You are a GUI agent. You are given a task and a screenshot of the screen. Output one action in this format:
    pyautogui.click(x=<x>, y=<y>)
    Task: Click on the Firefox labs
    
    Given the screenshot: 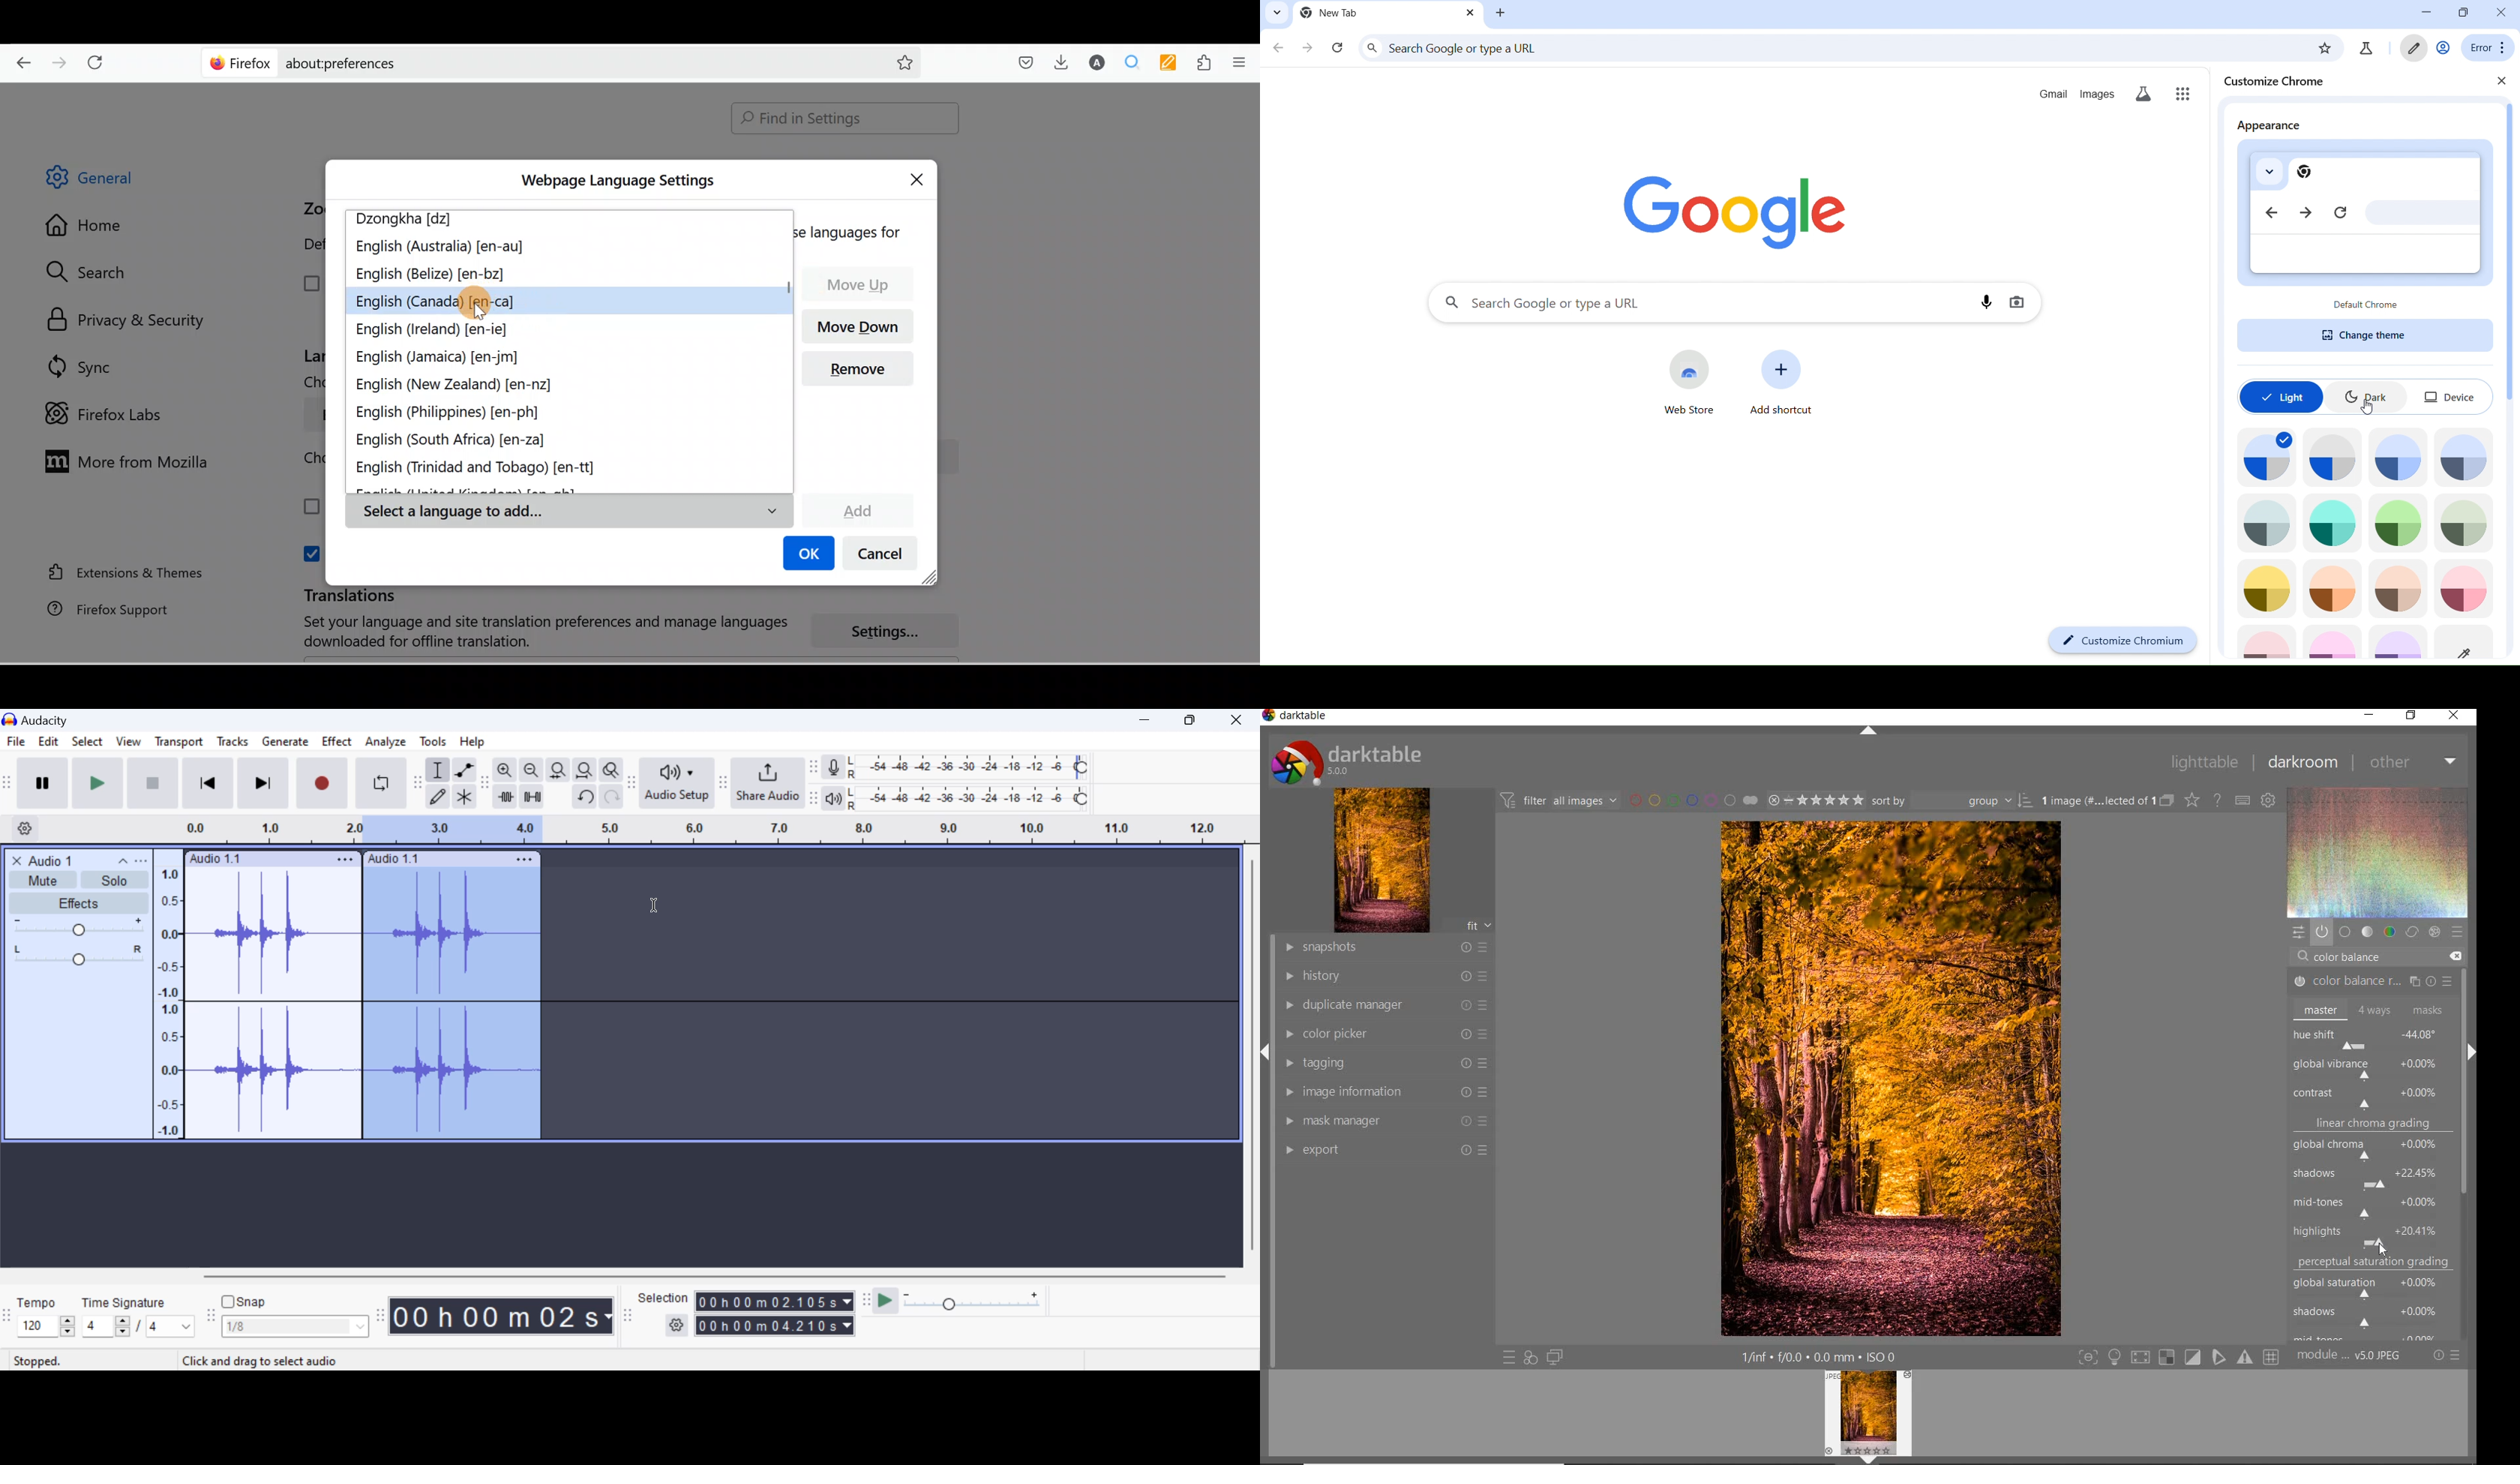 What is the action you would take?
    pyautogui.click(x=108, y=414)
    